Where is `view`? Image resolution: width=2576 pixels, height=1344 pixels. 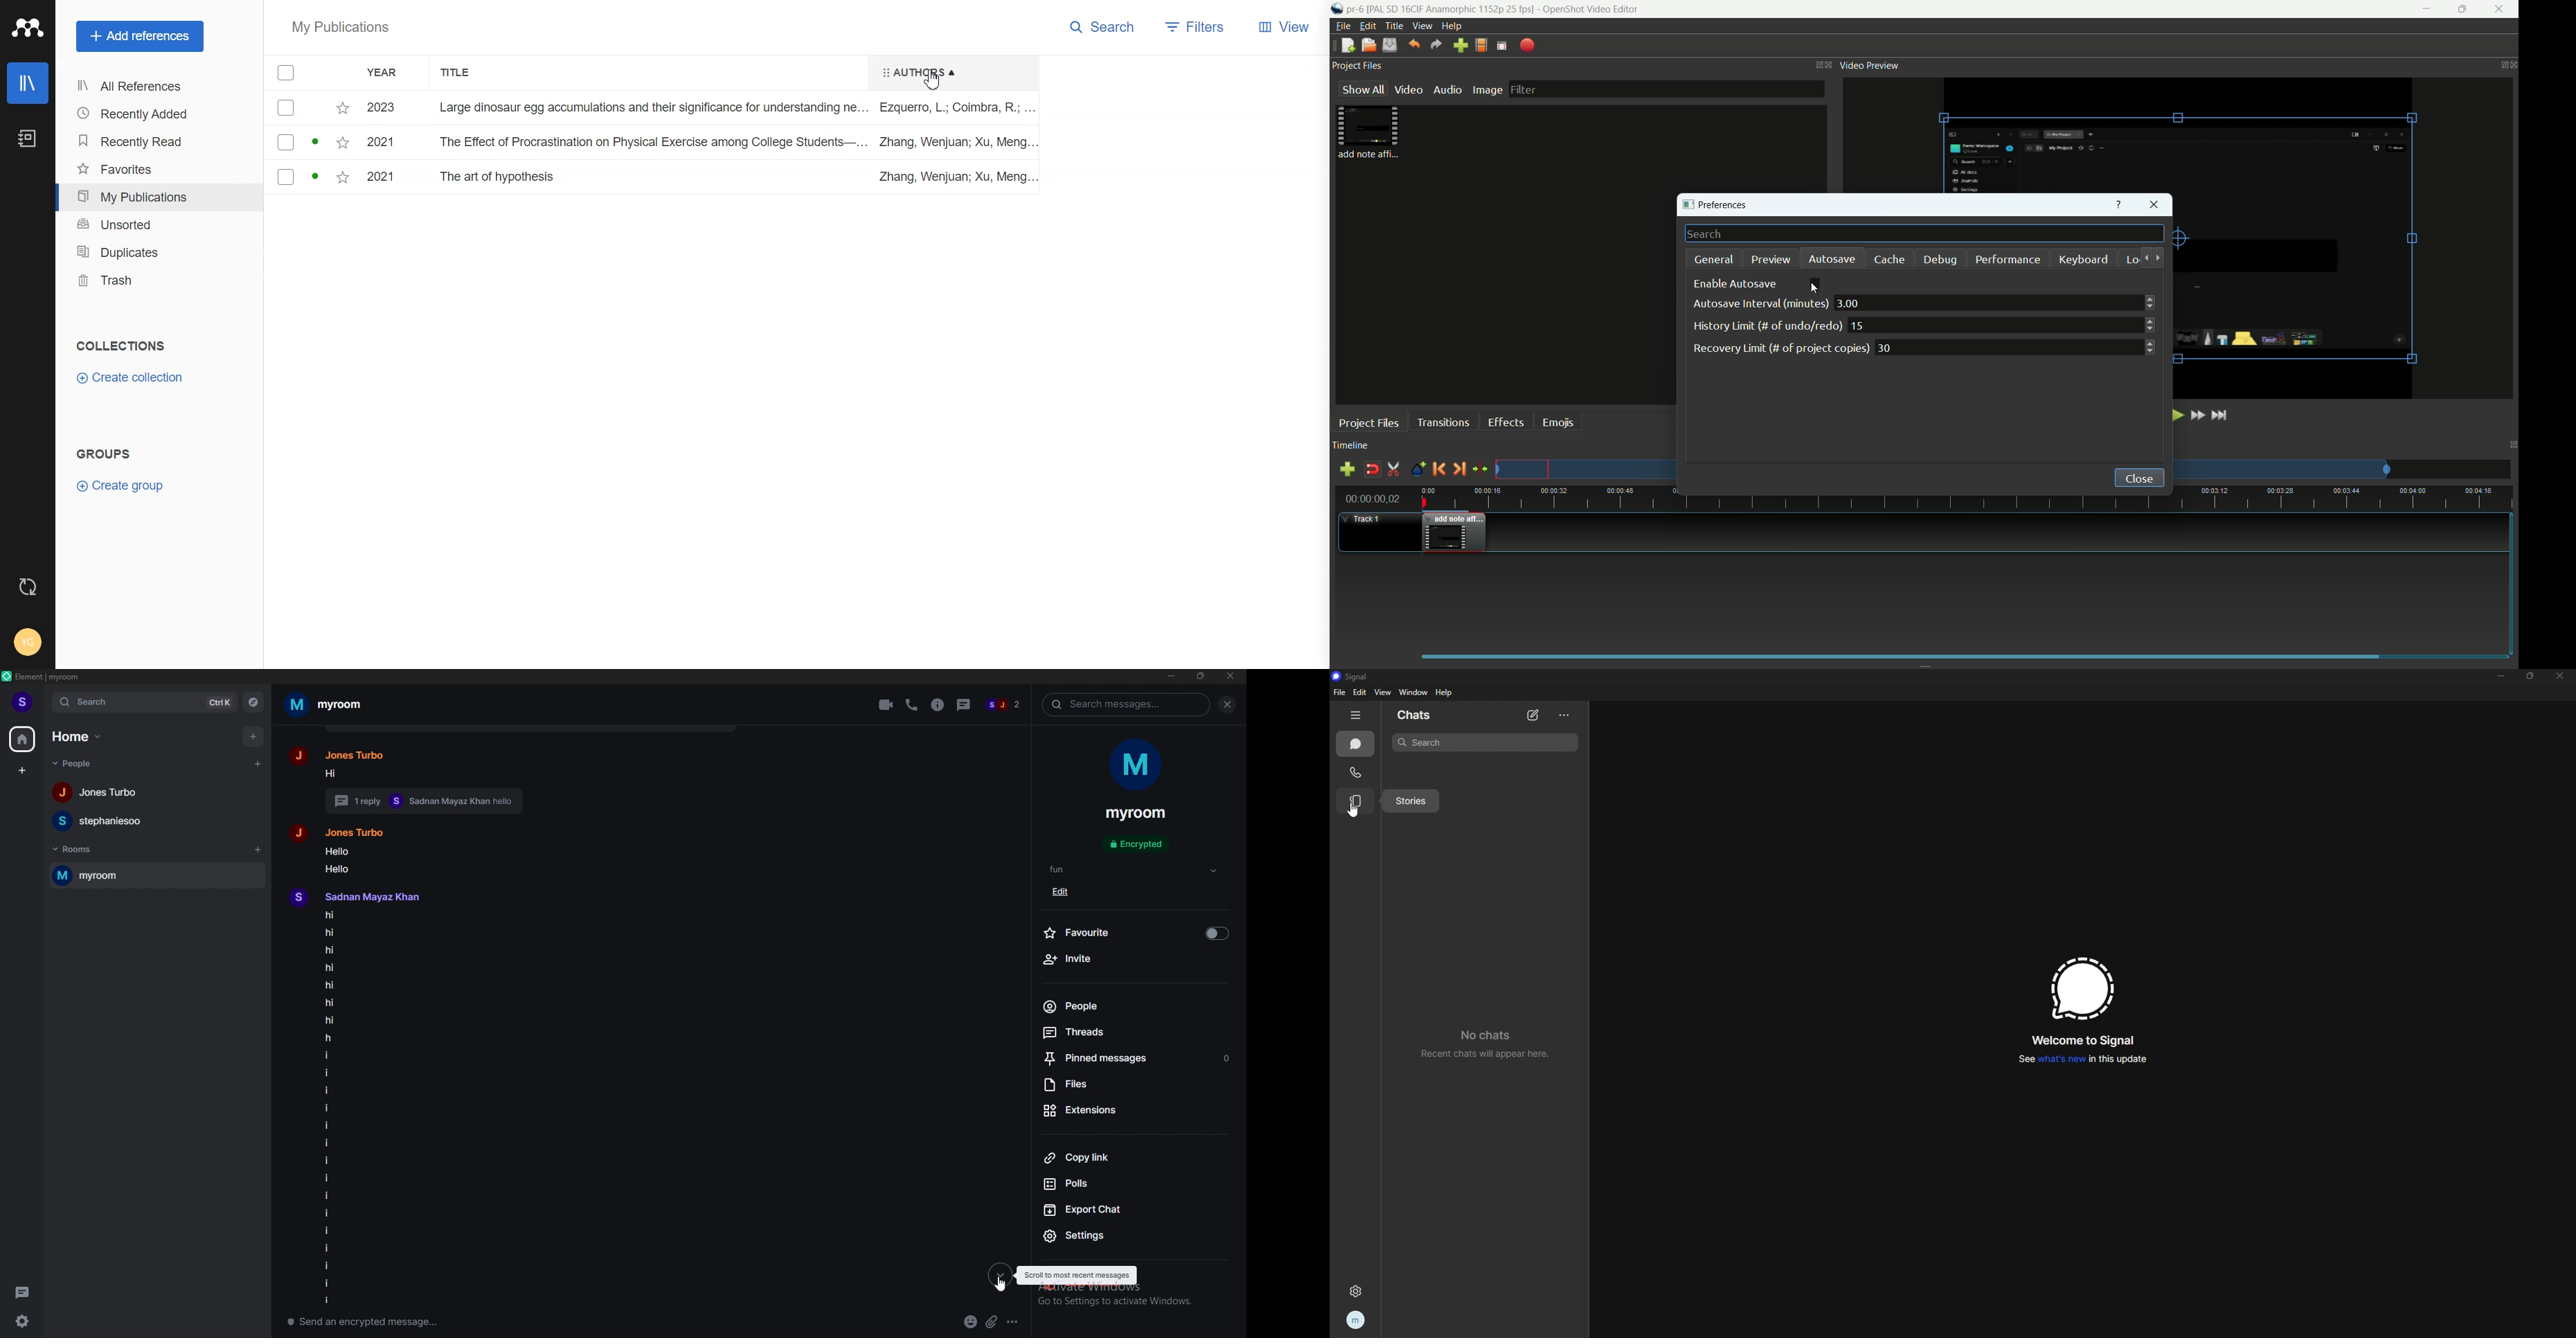
view is located at coordinates (1382, 692).